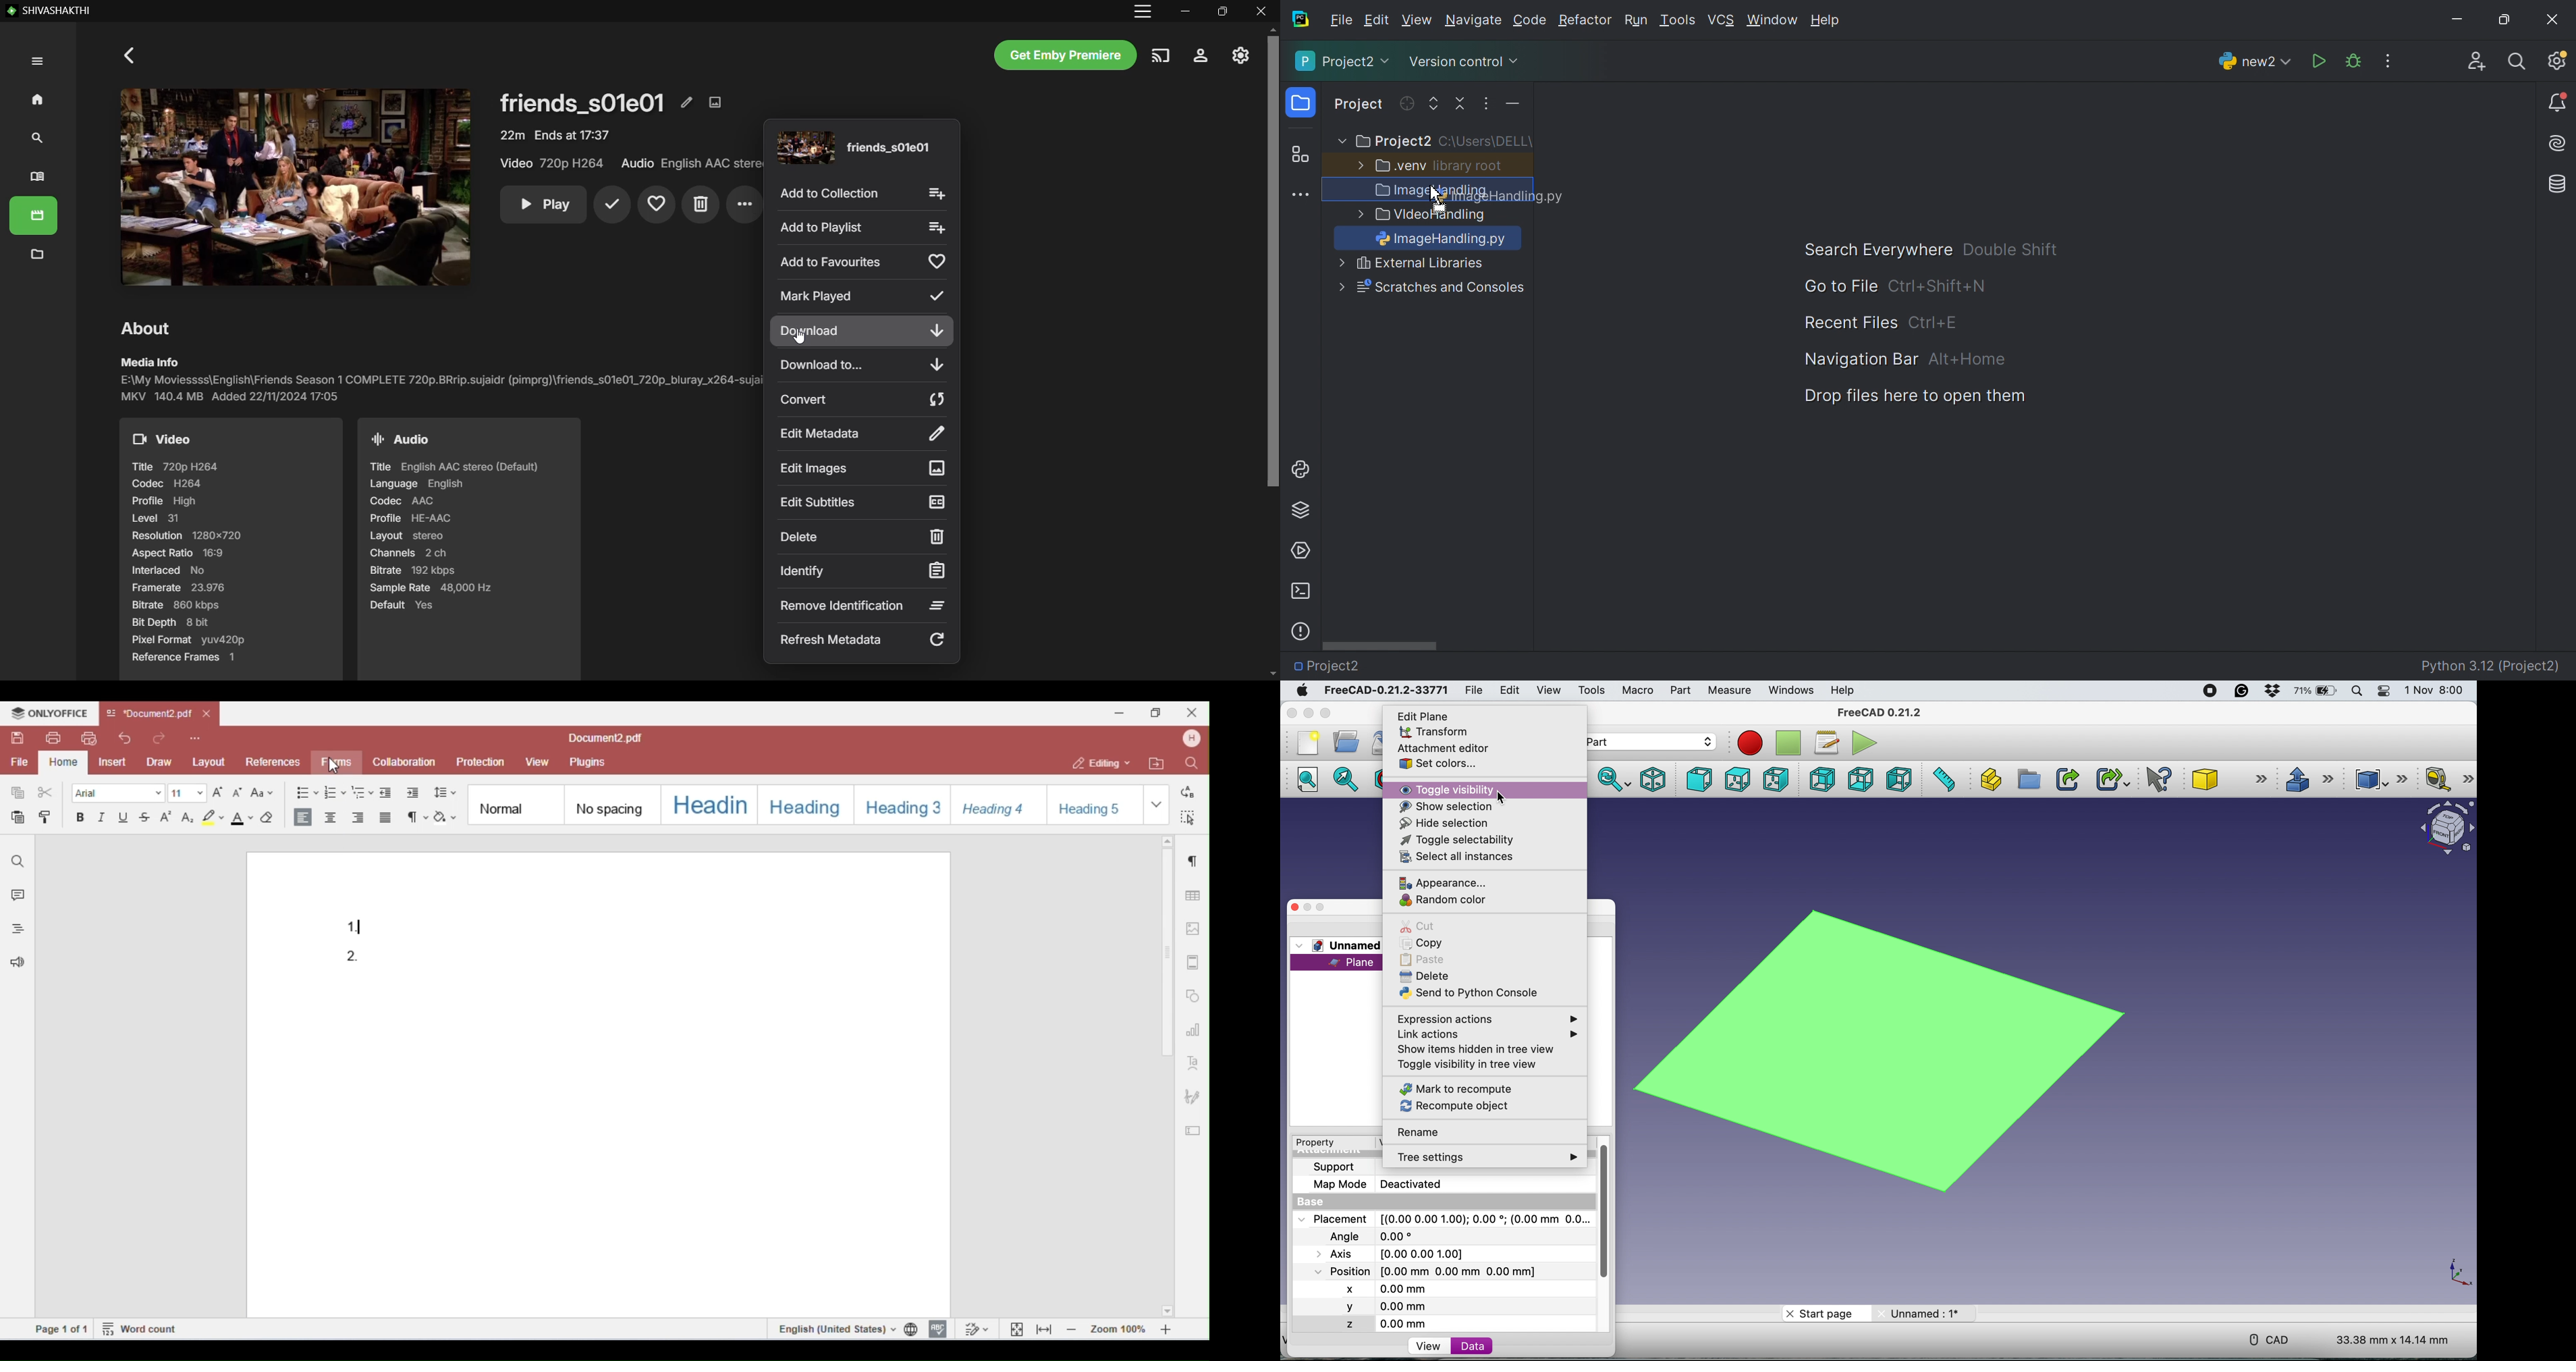 The image size is (2576, 1372). Describe the element at coordinates (1922, 1314) in the screenshot. I see `unnamed` at that location.